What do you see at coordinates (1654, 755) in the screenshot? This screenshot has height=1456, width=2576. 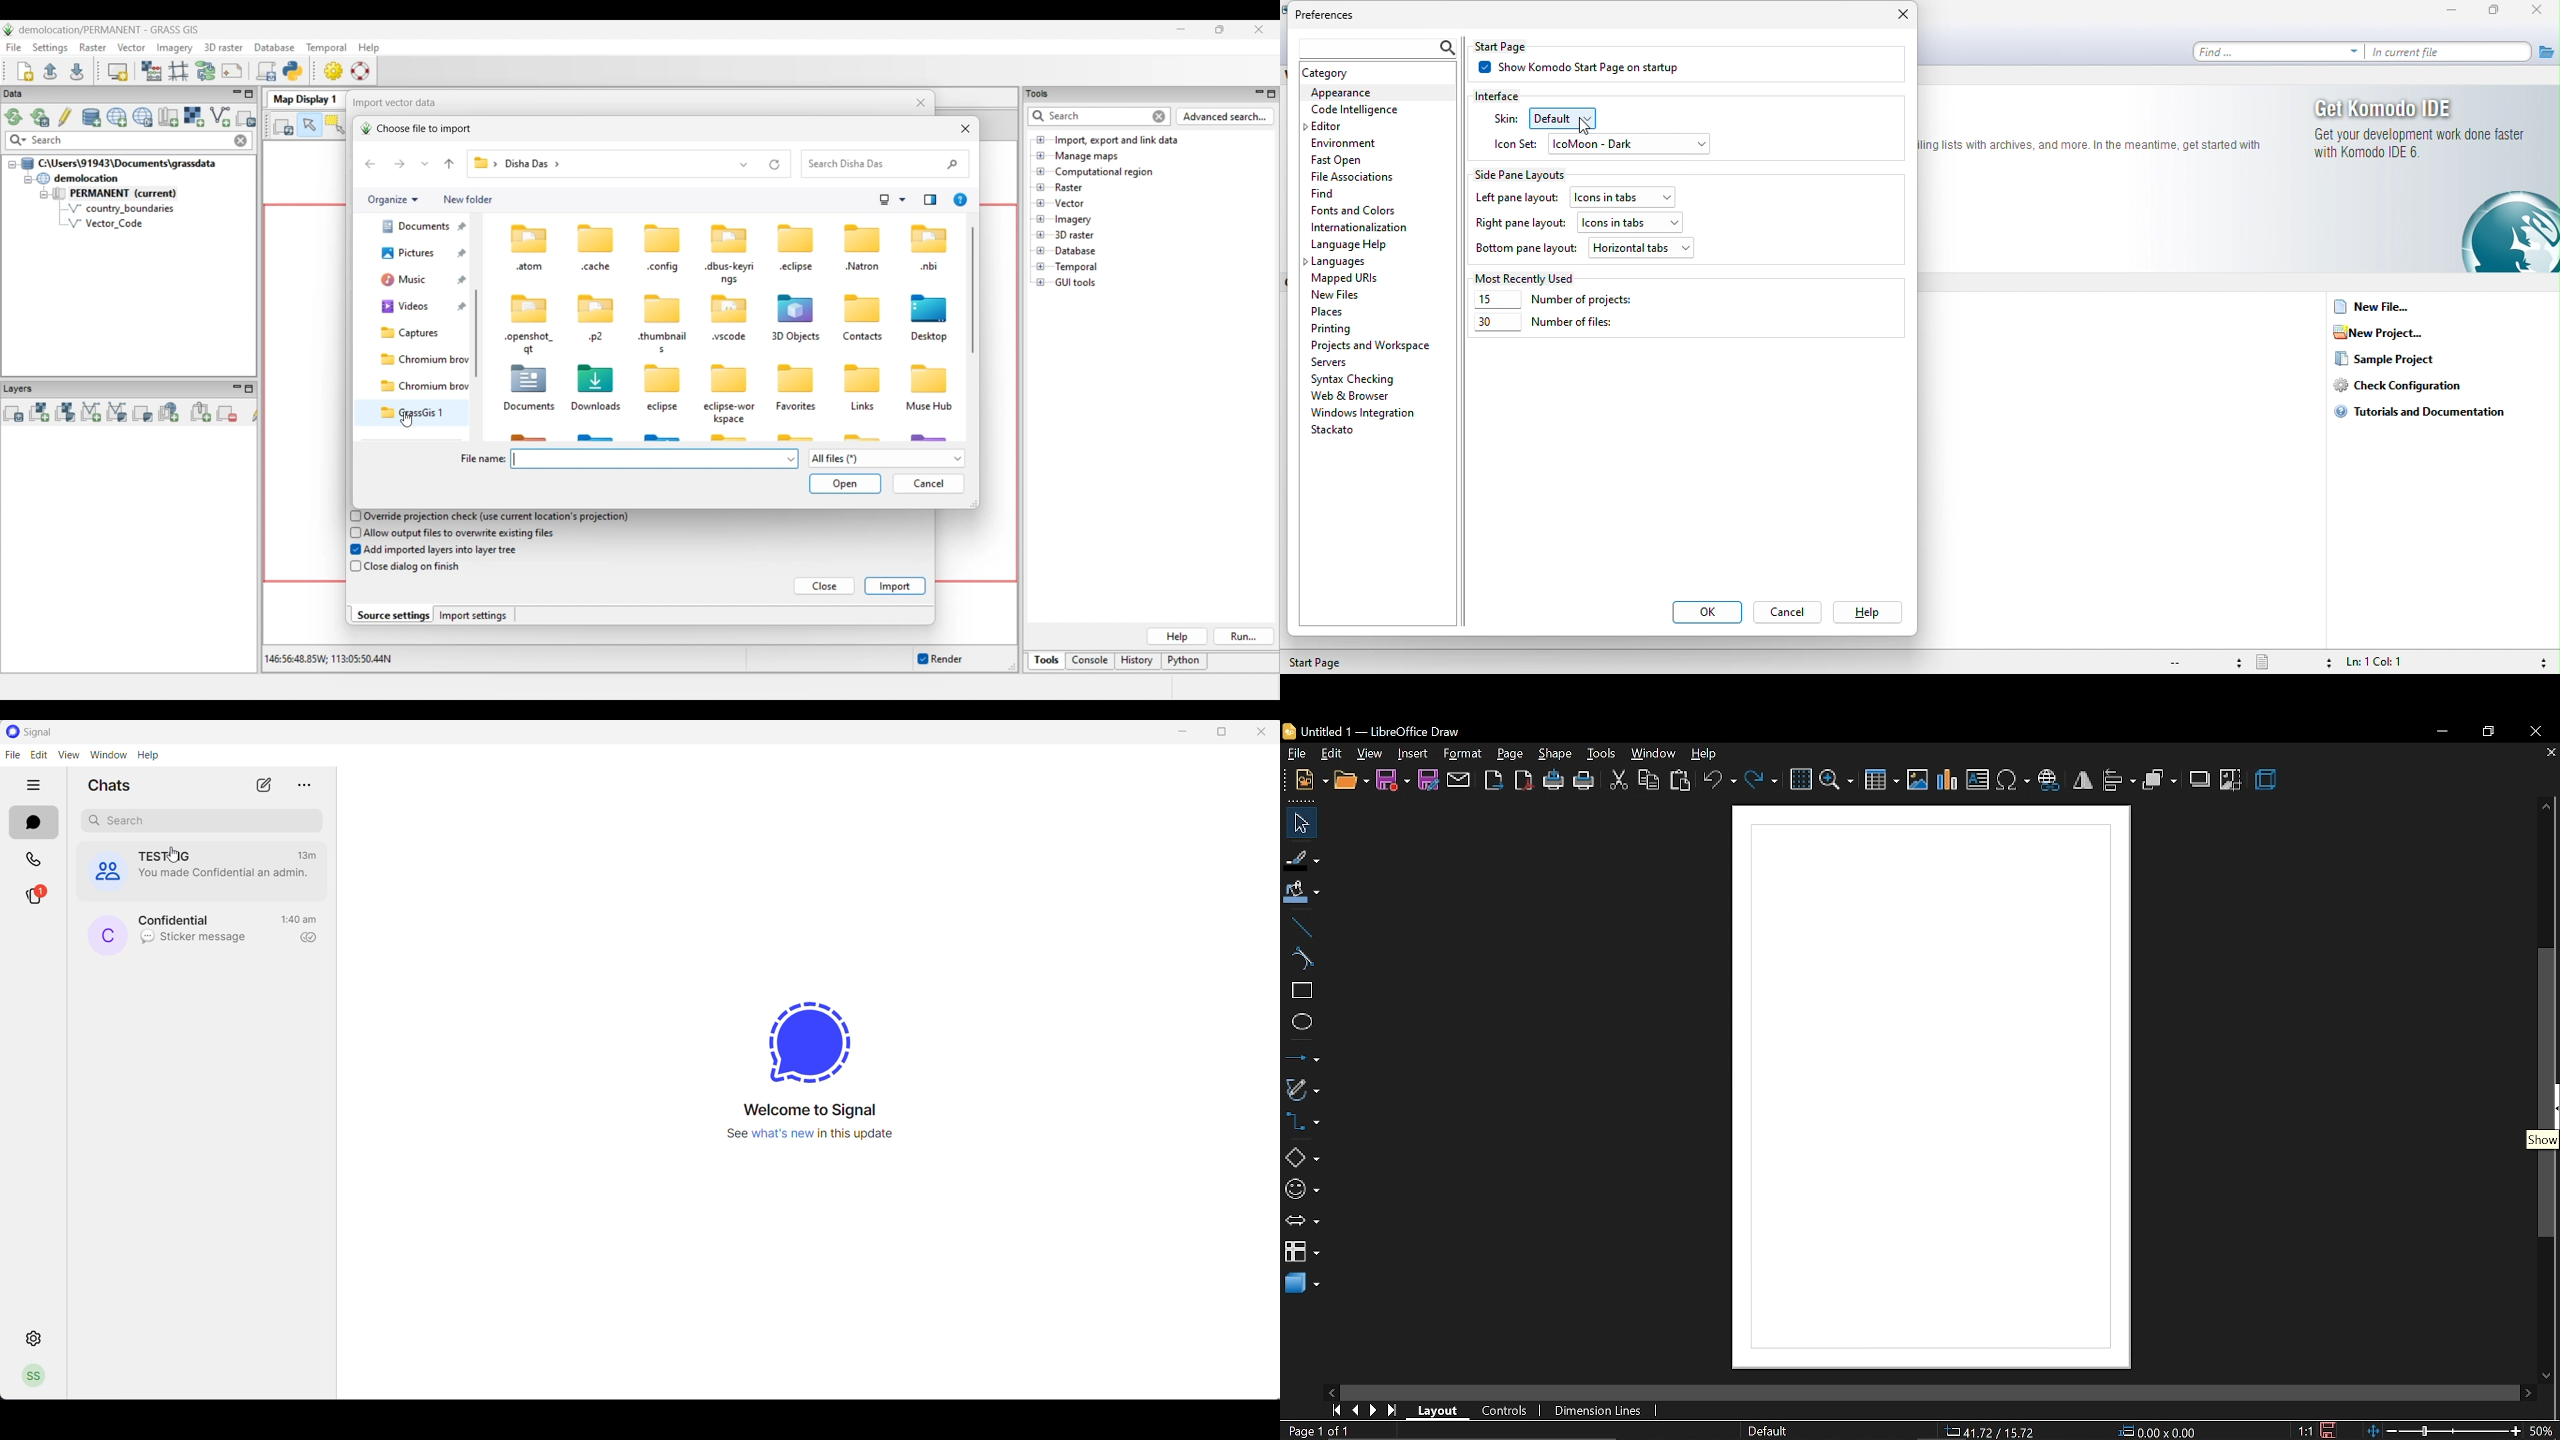 I see `window` at bounding box center [1654, 755].